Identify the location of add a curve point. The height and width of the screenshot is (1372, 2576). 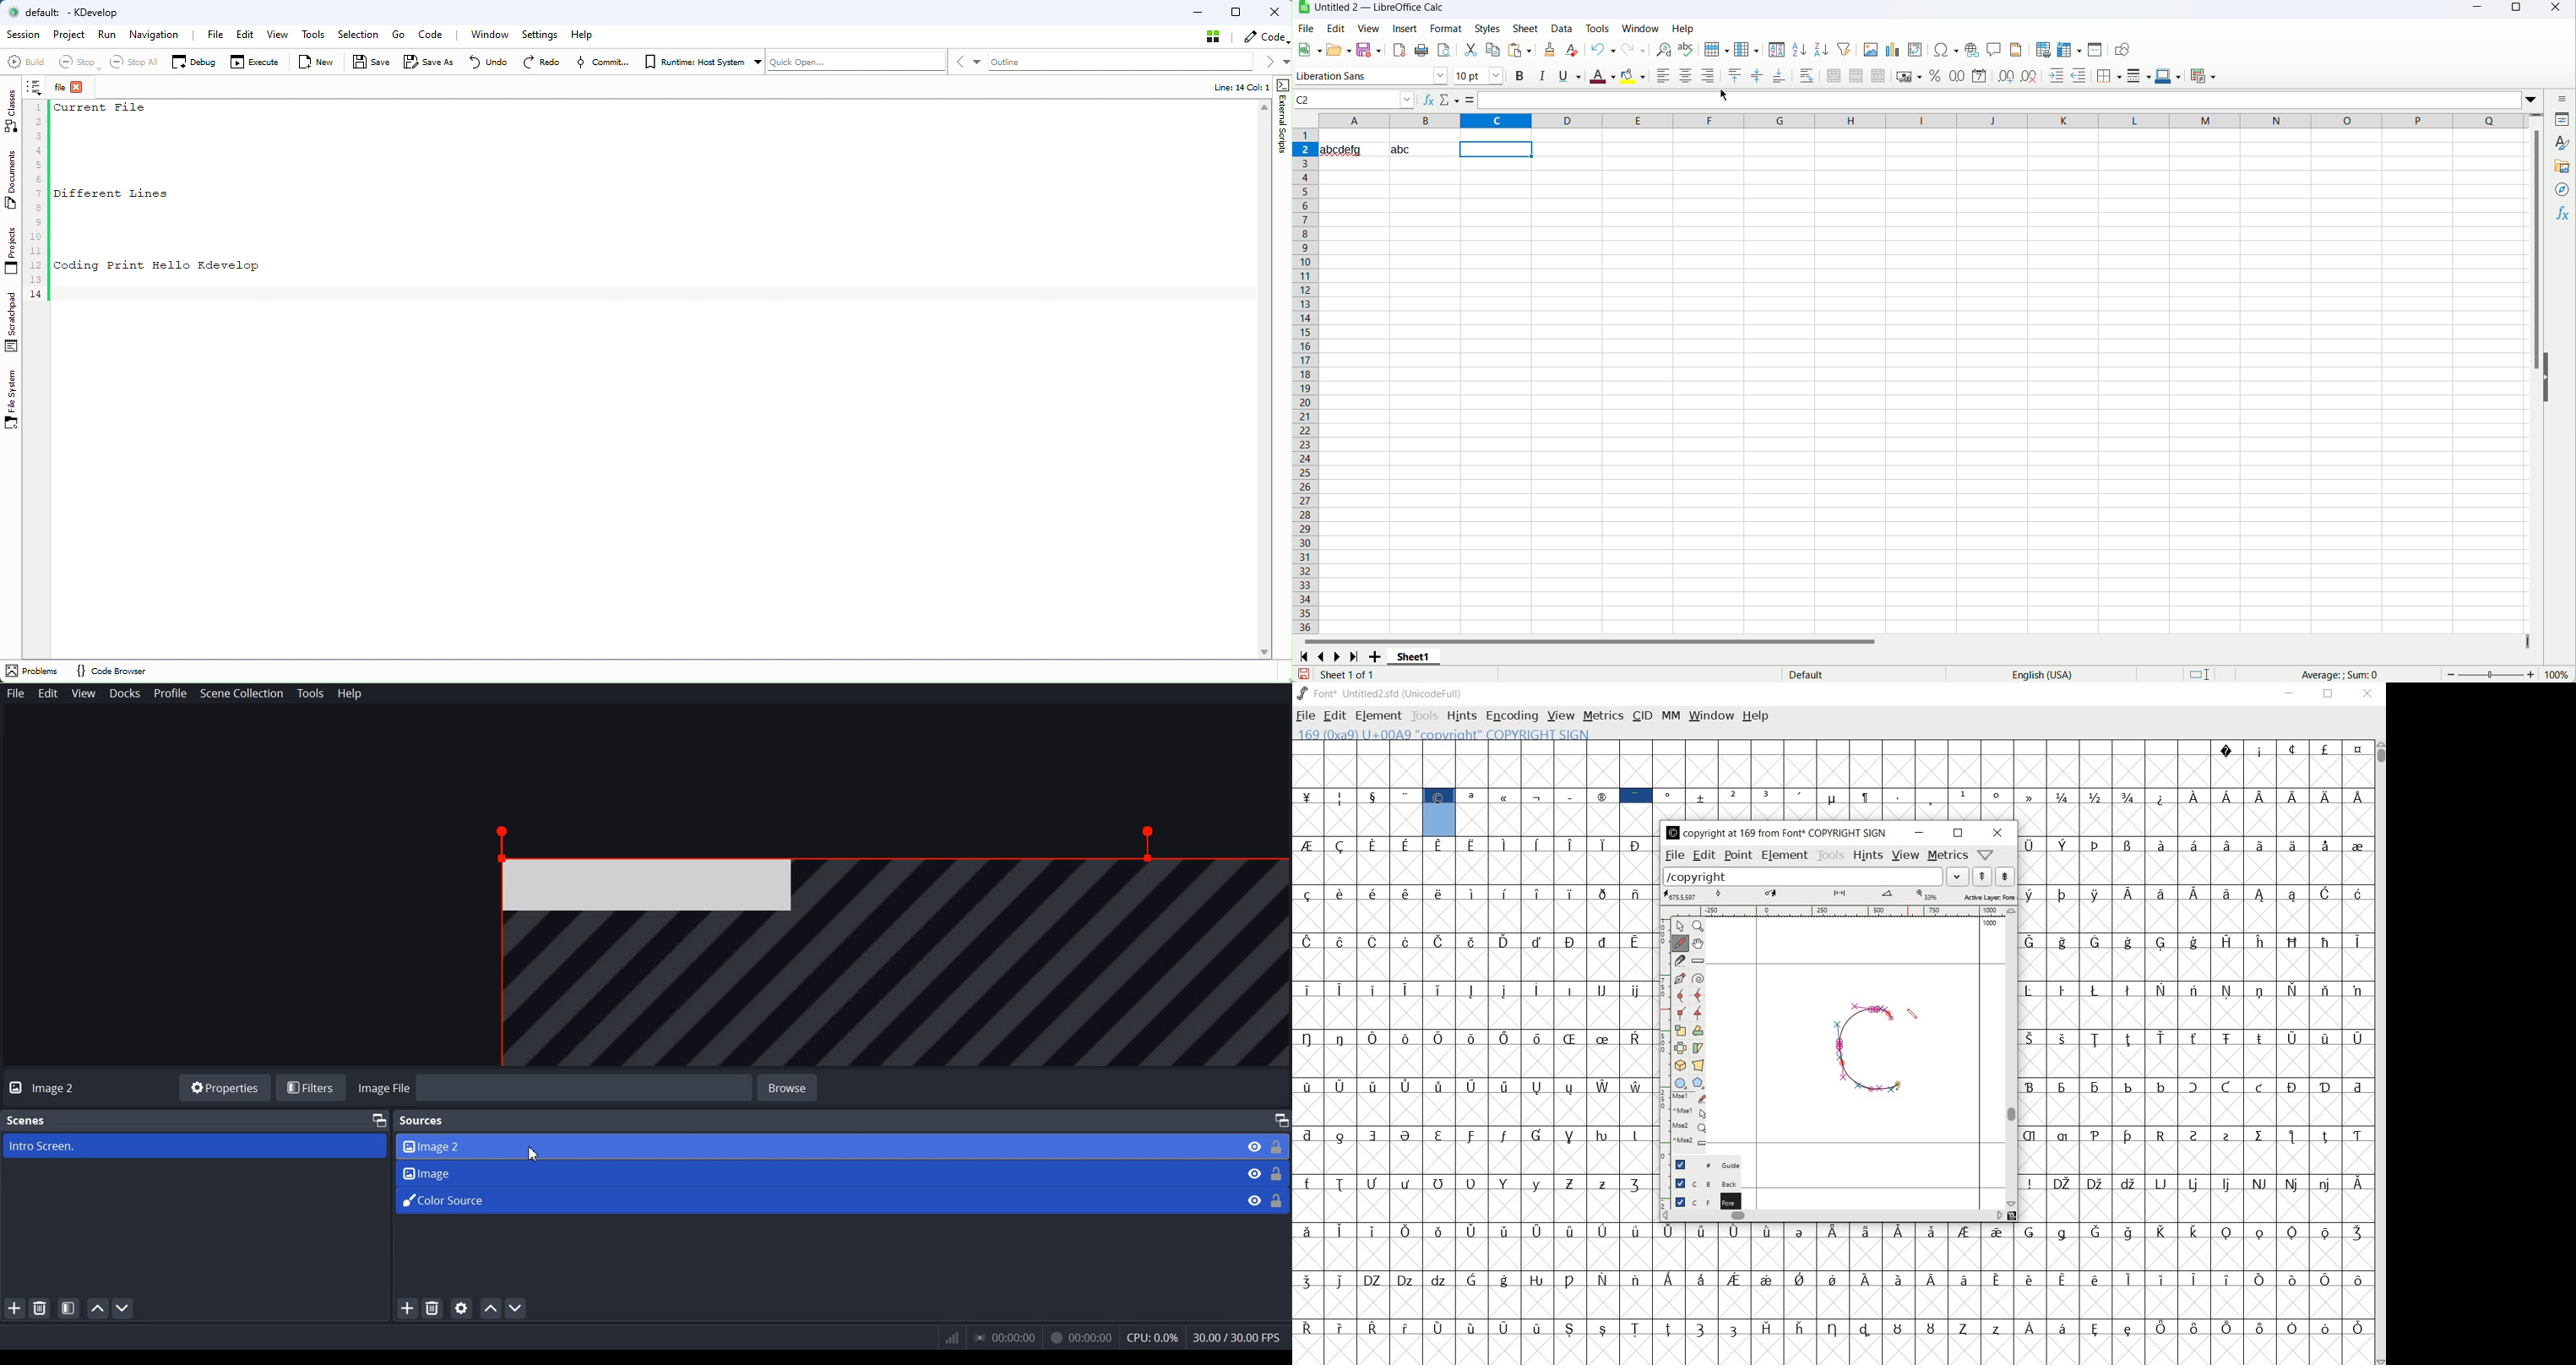
(1681, 995).